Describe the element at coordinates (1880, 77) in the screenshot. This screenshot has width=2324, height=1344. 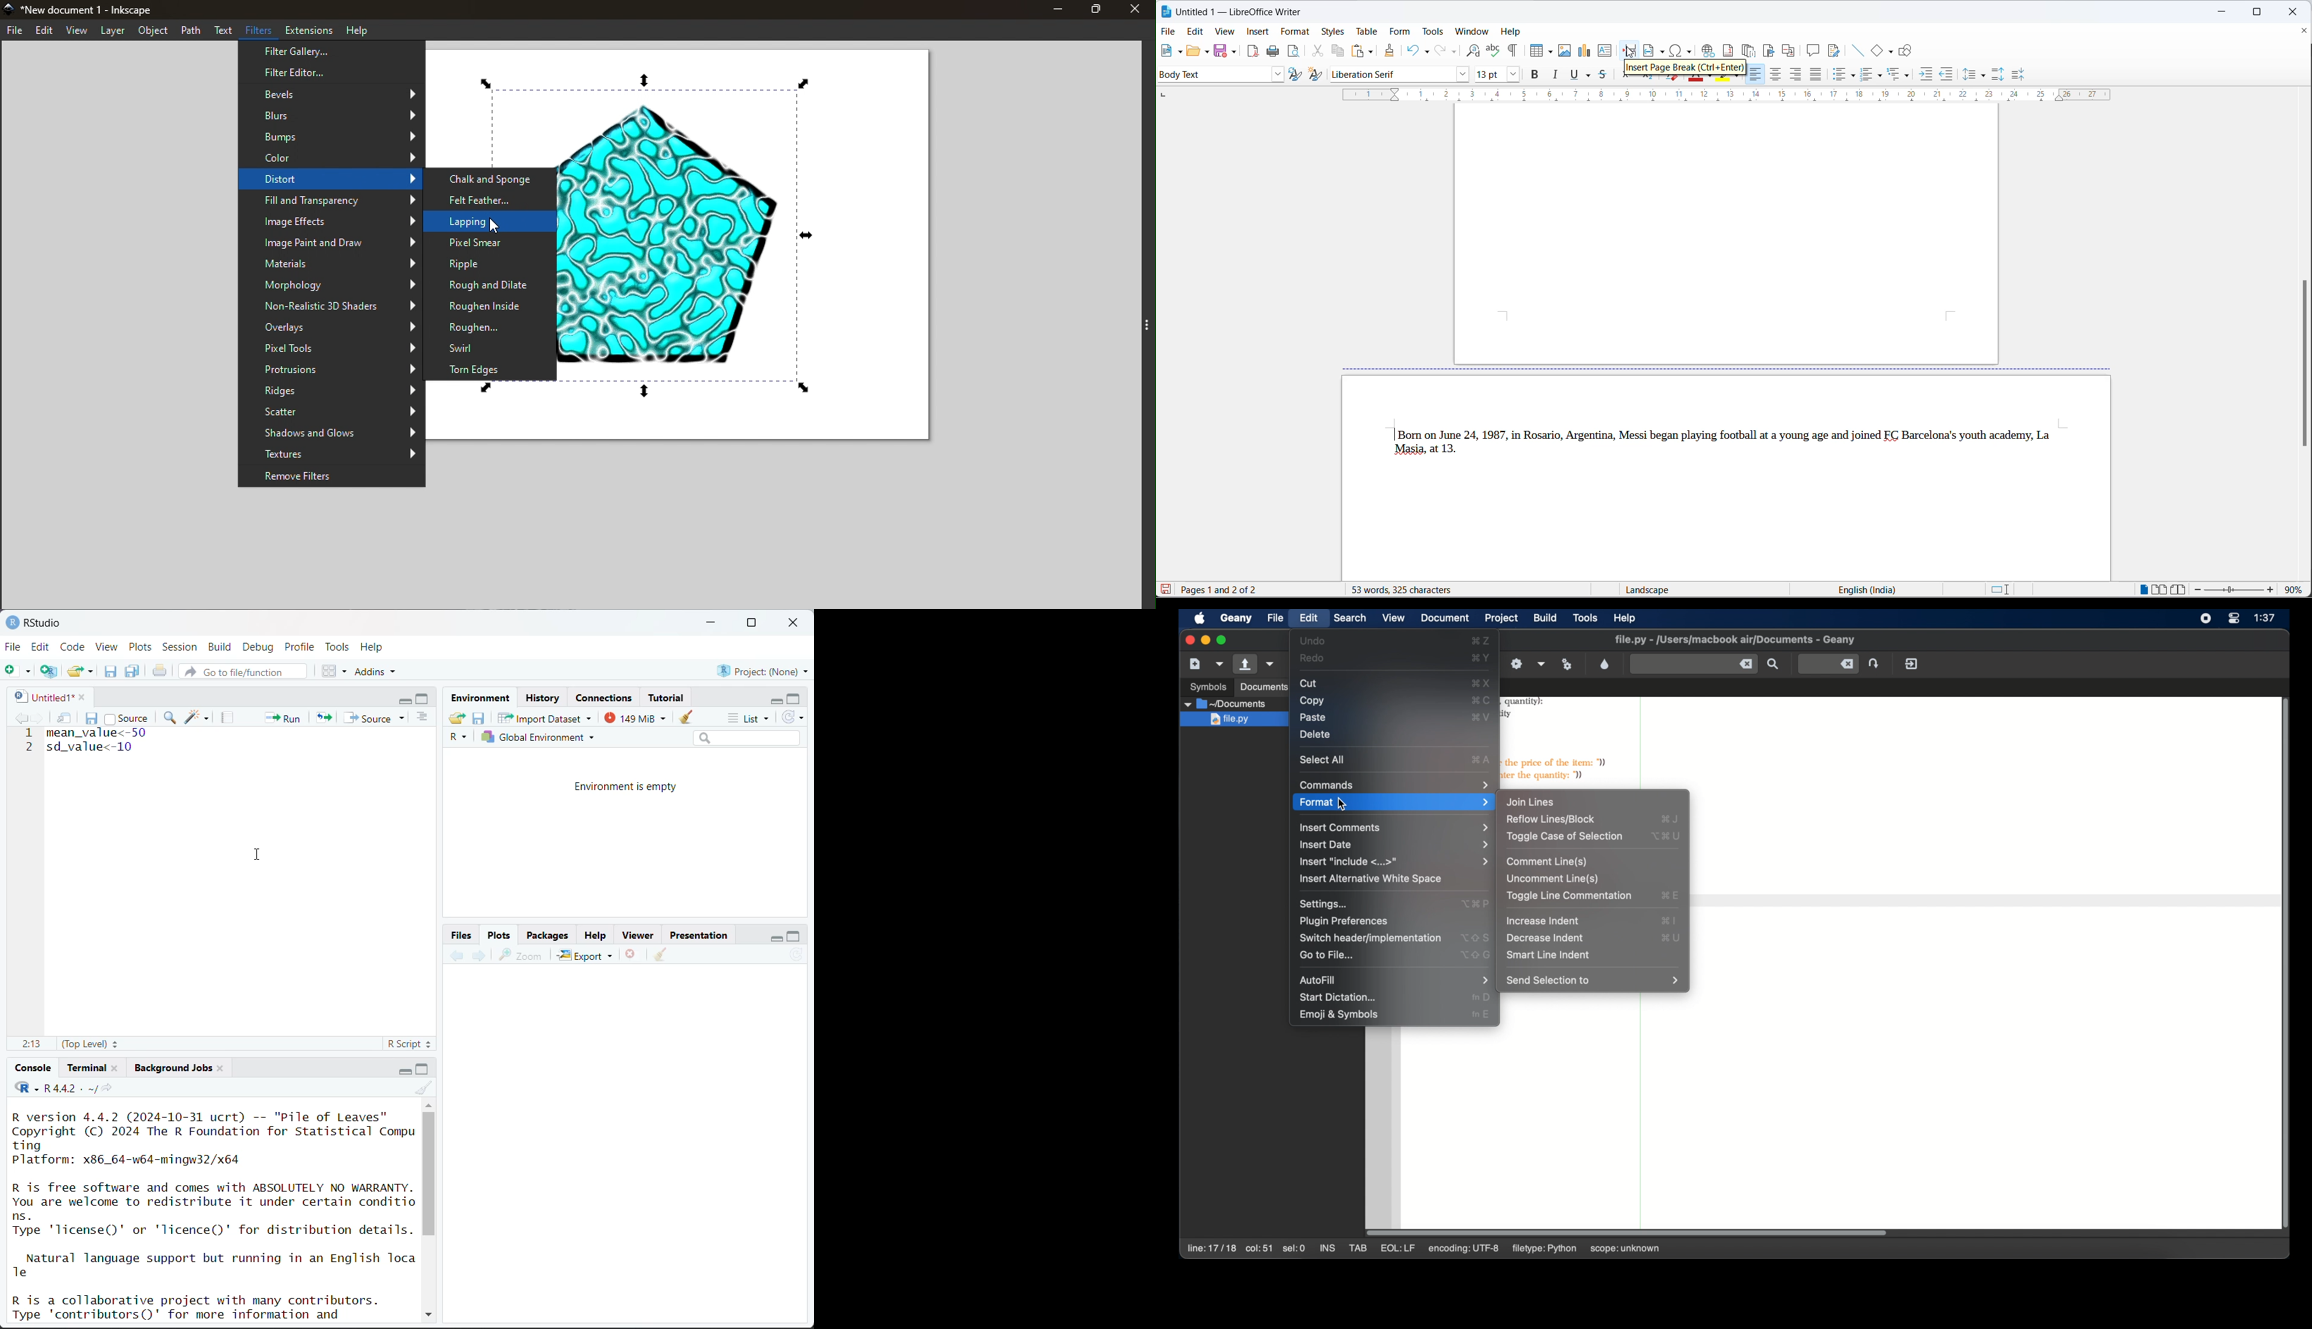
I see `toggle ordered list options` at that location.